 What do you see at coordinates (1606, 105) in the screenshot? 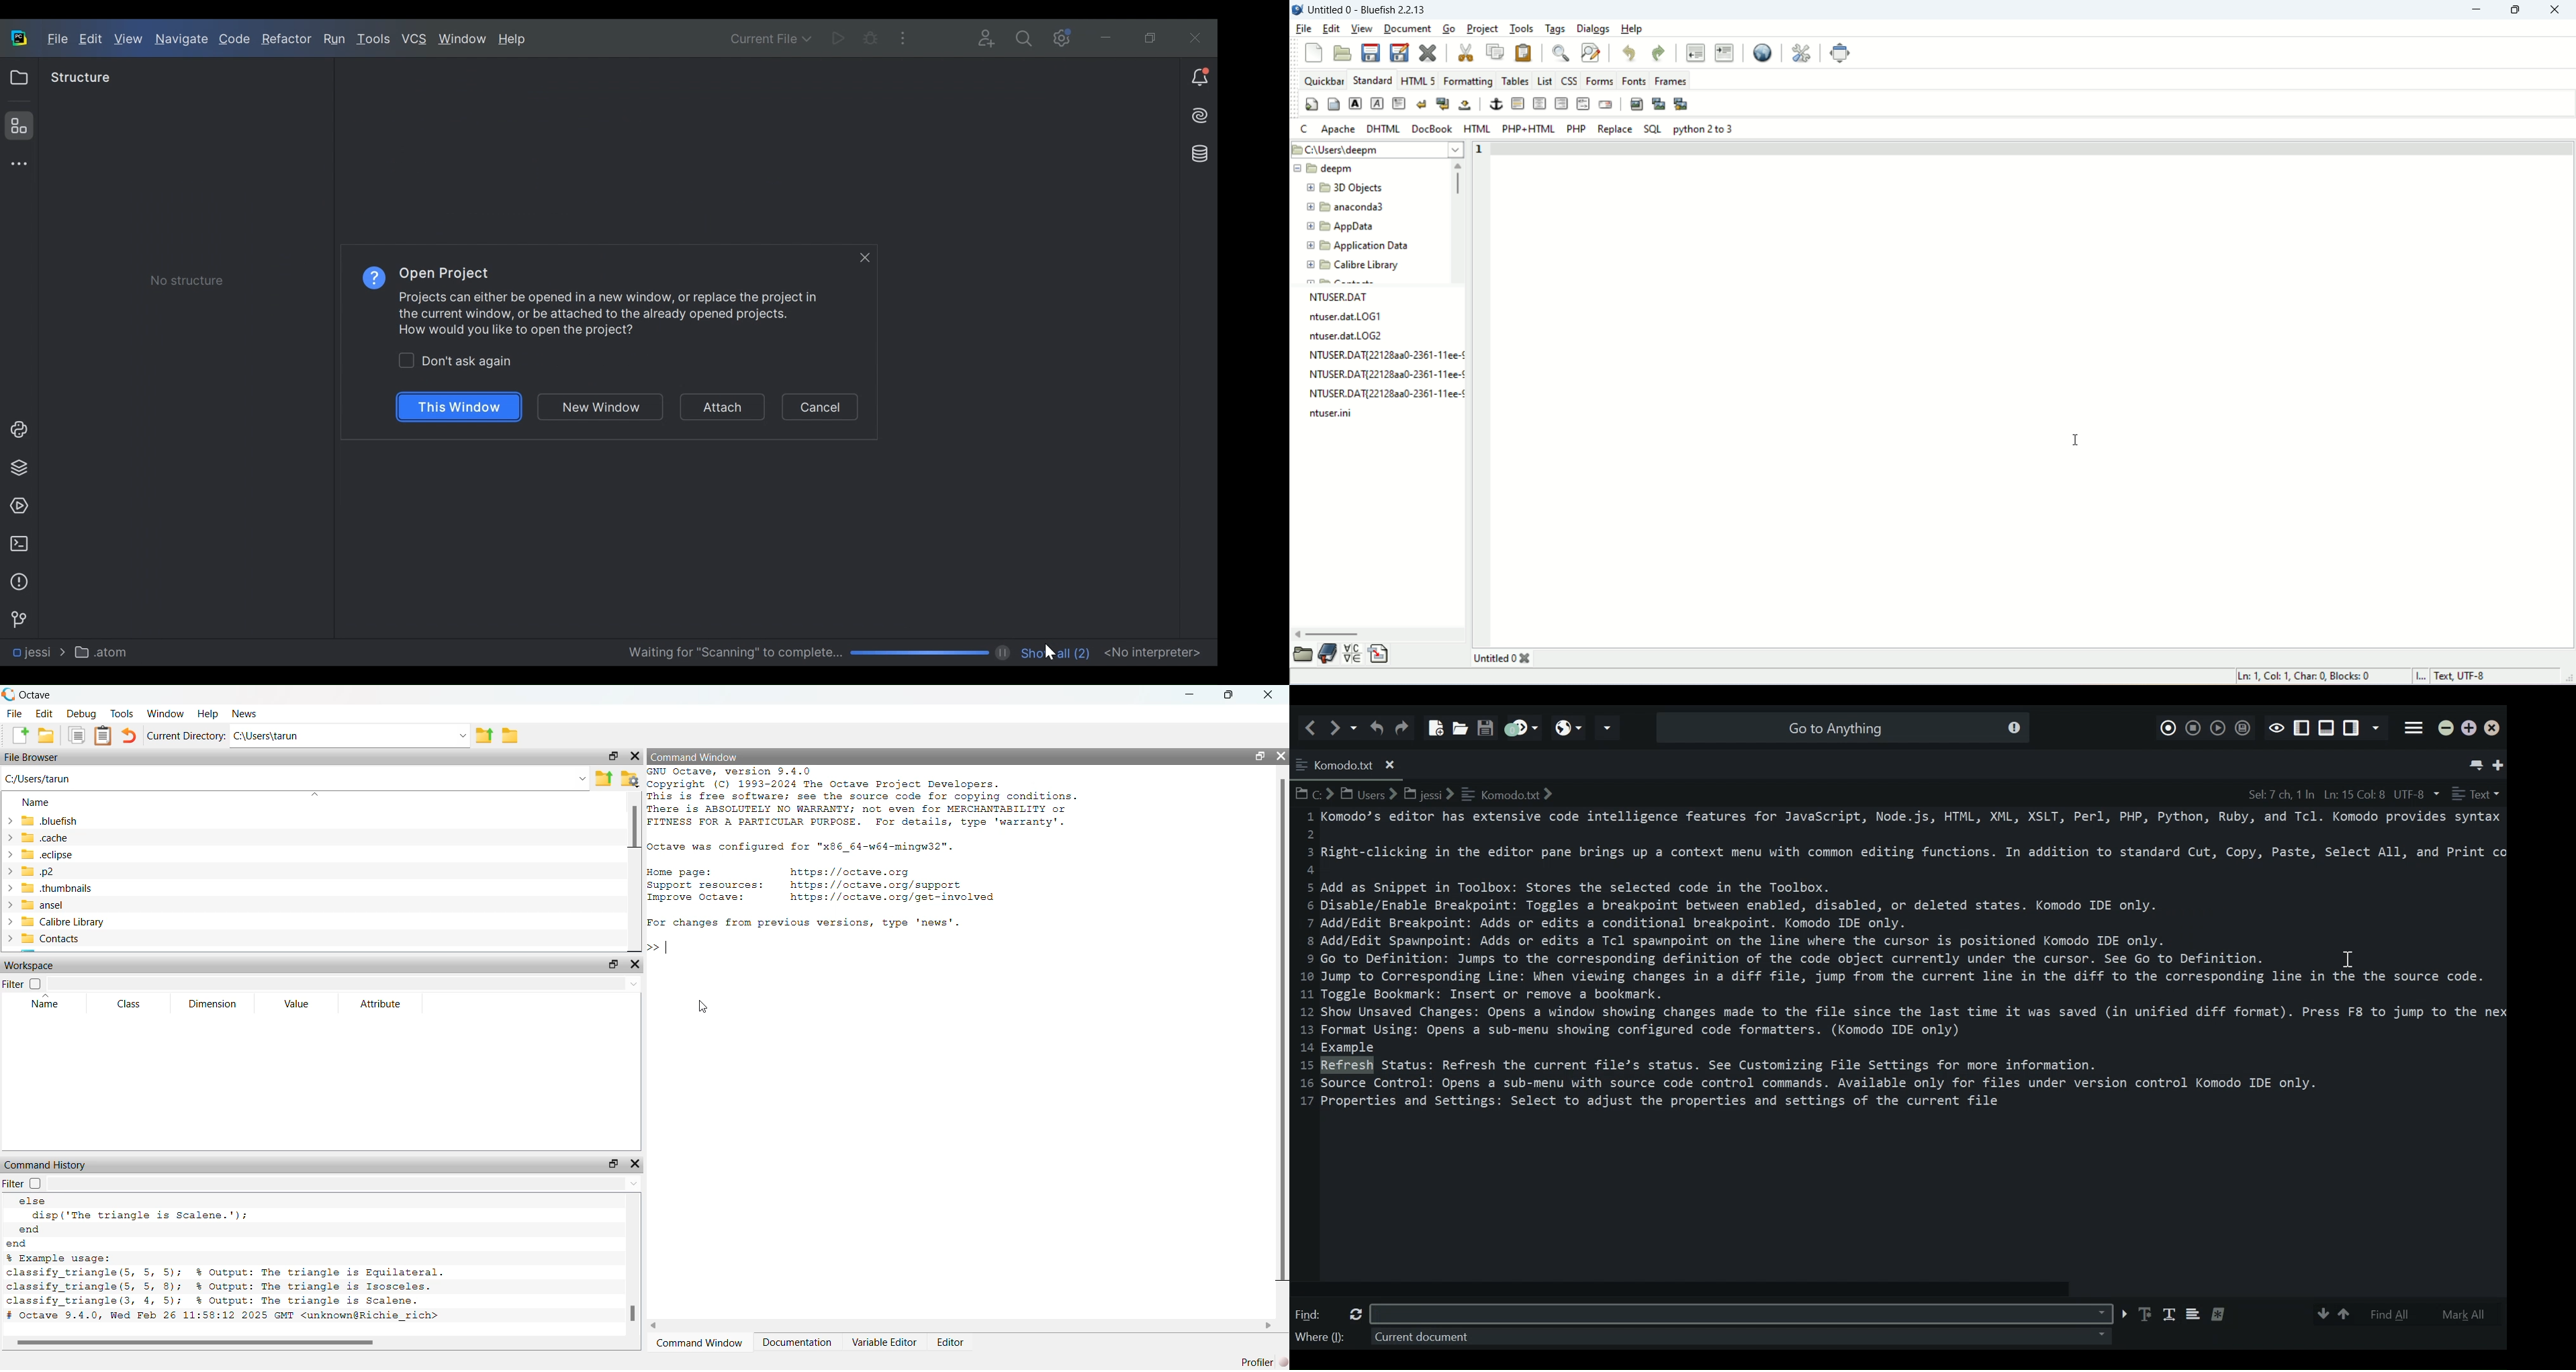
I see `email` at bounding box center [1606, 105].